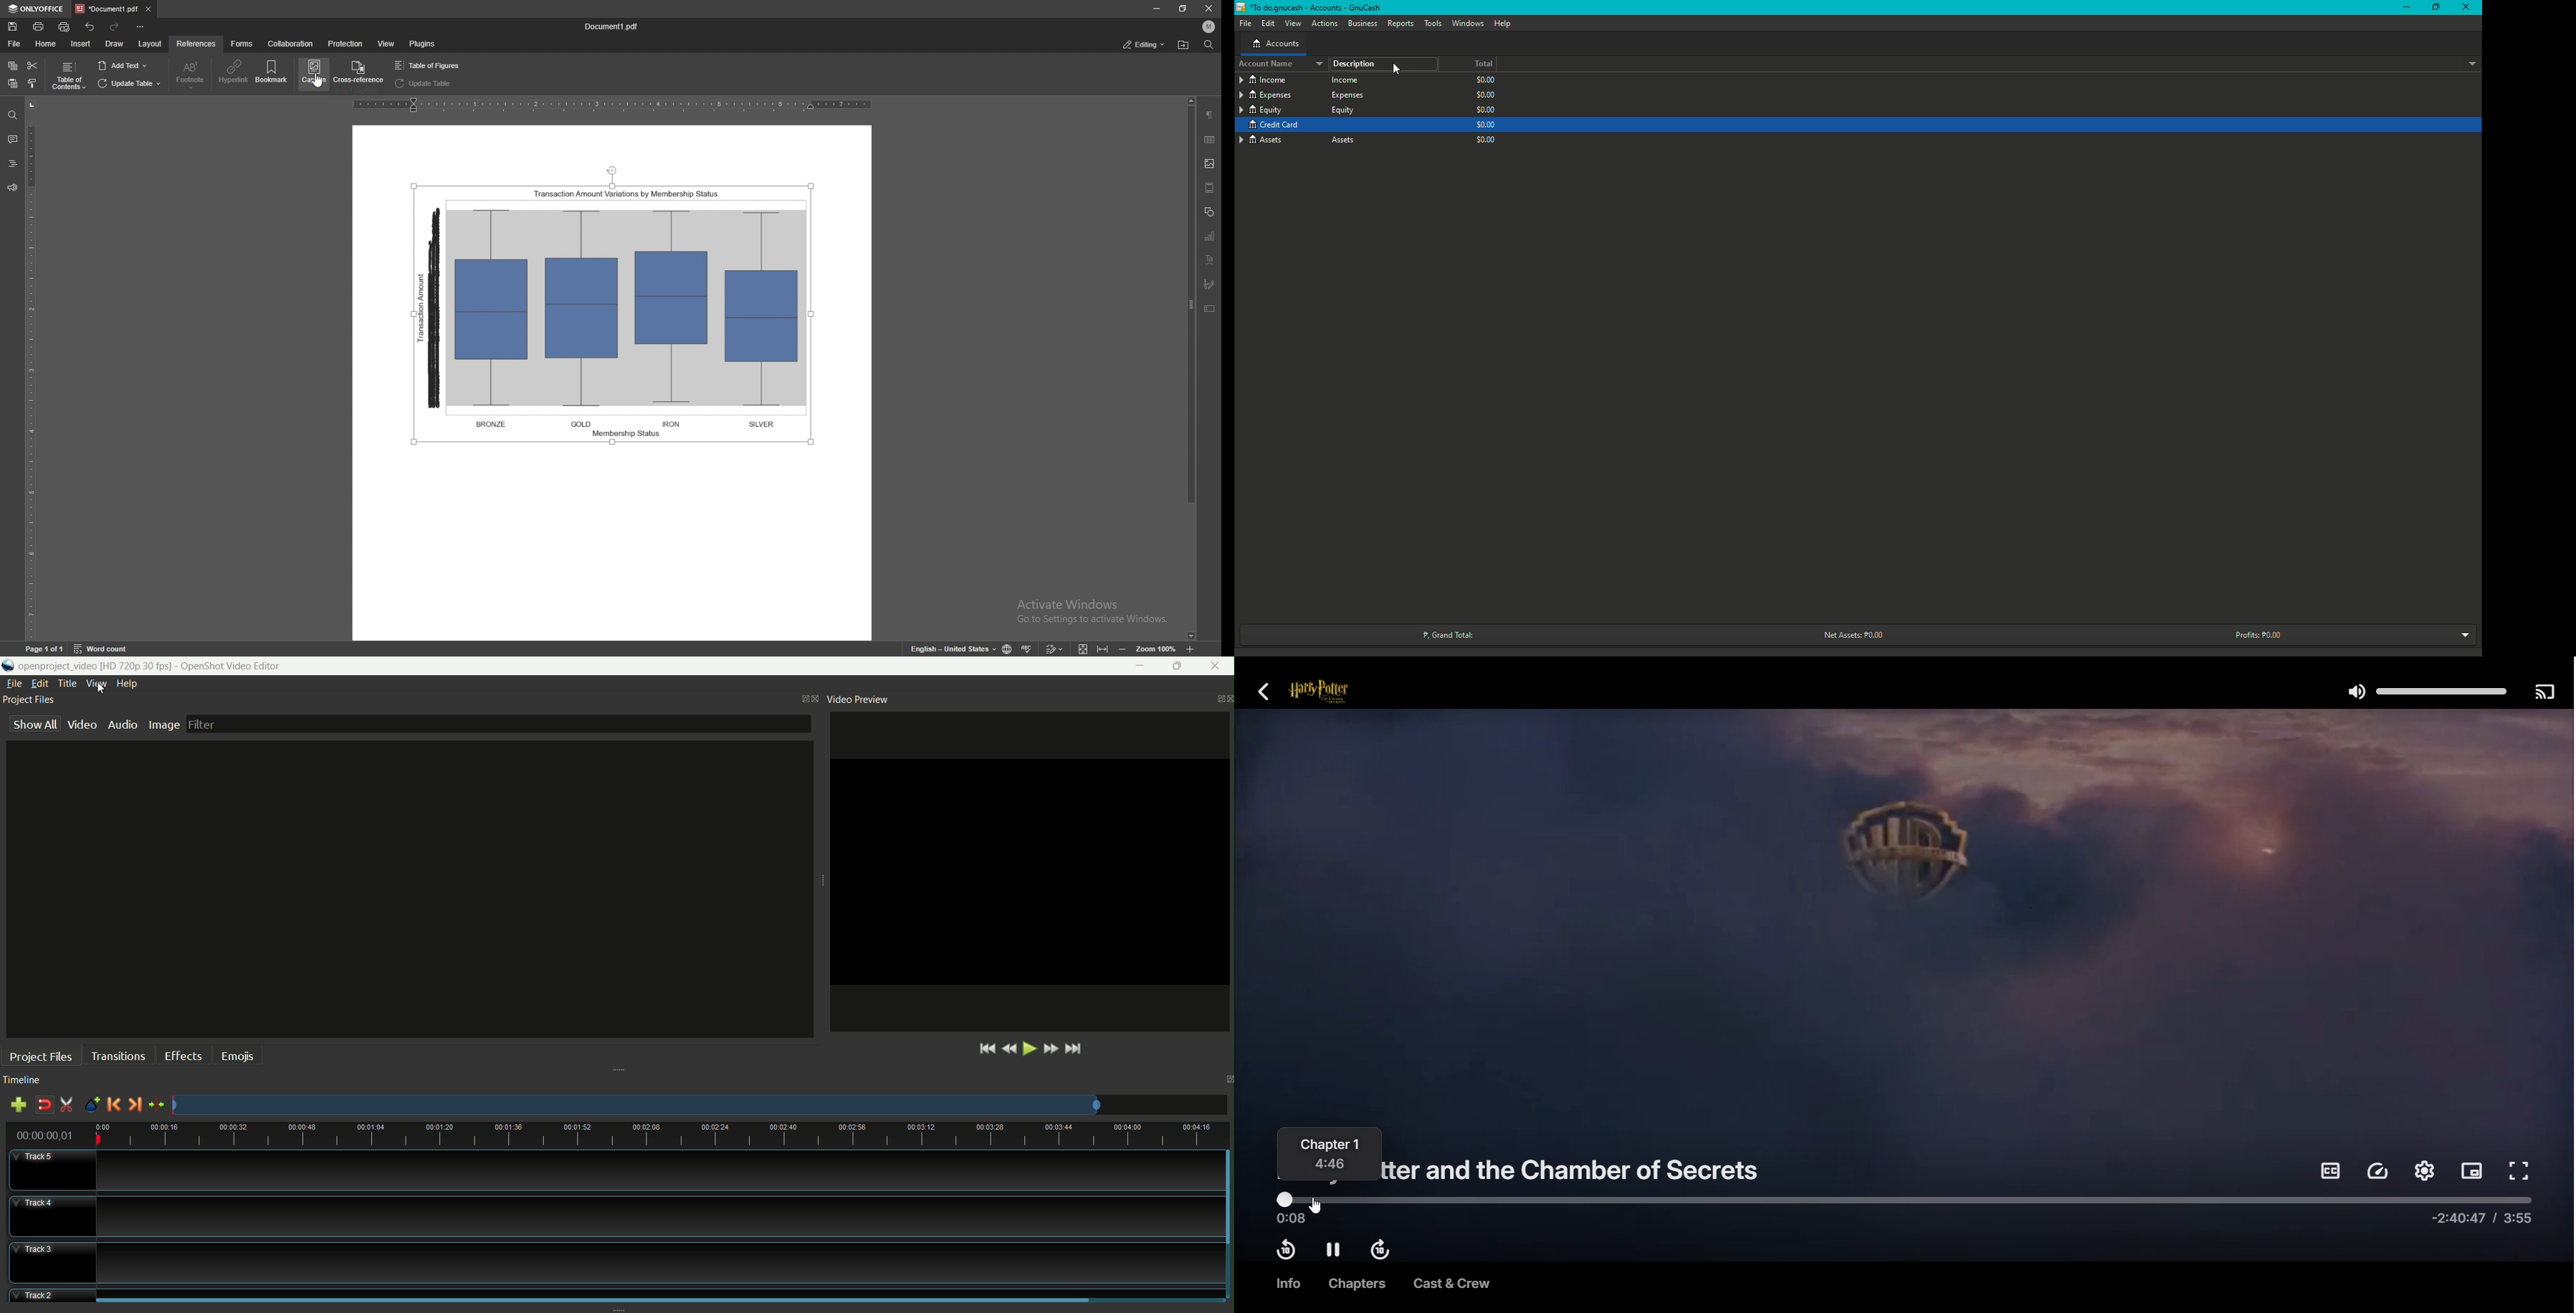 This screenshot has width=2576, height=1316. Describe the element at coordinates (291, 44) in the screenshot. I see `collaboration` at that location.